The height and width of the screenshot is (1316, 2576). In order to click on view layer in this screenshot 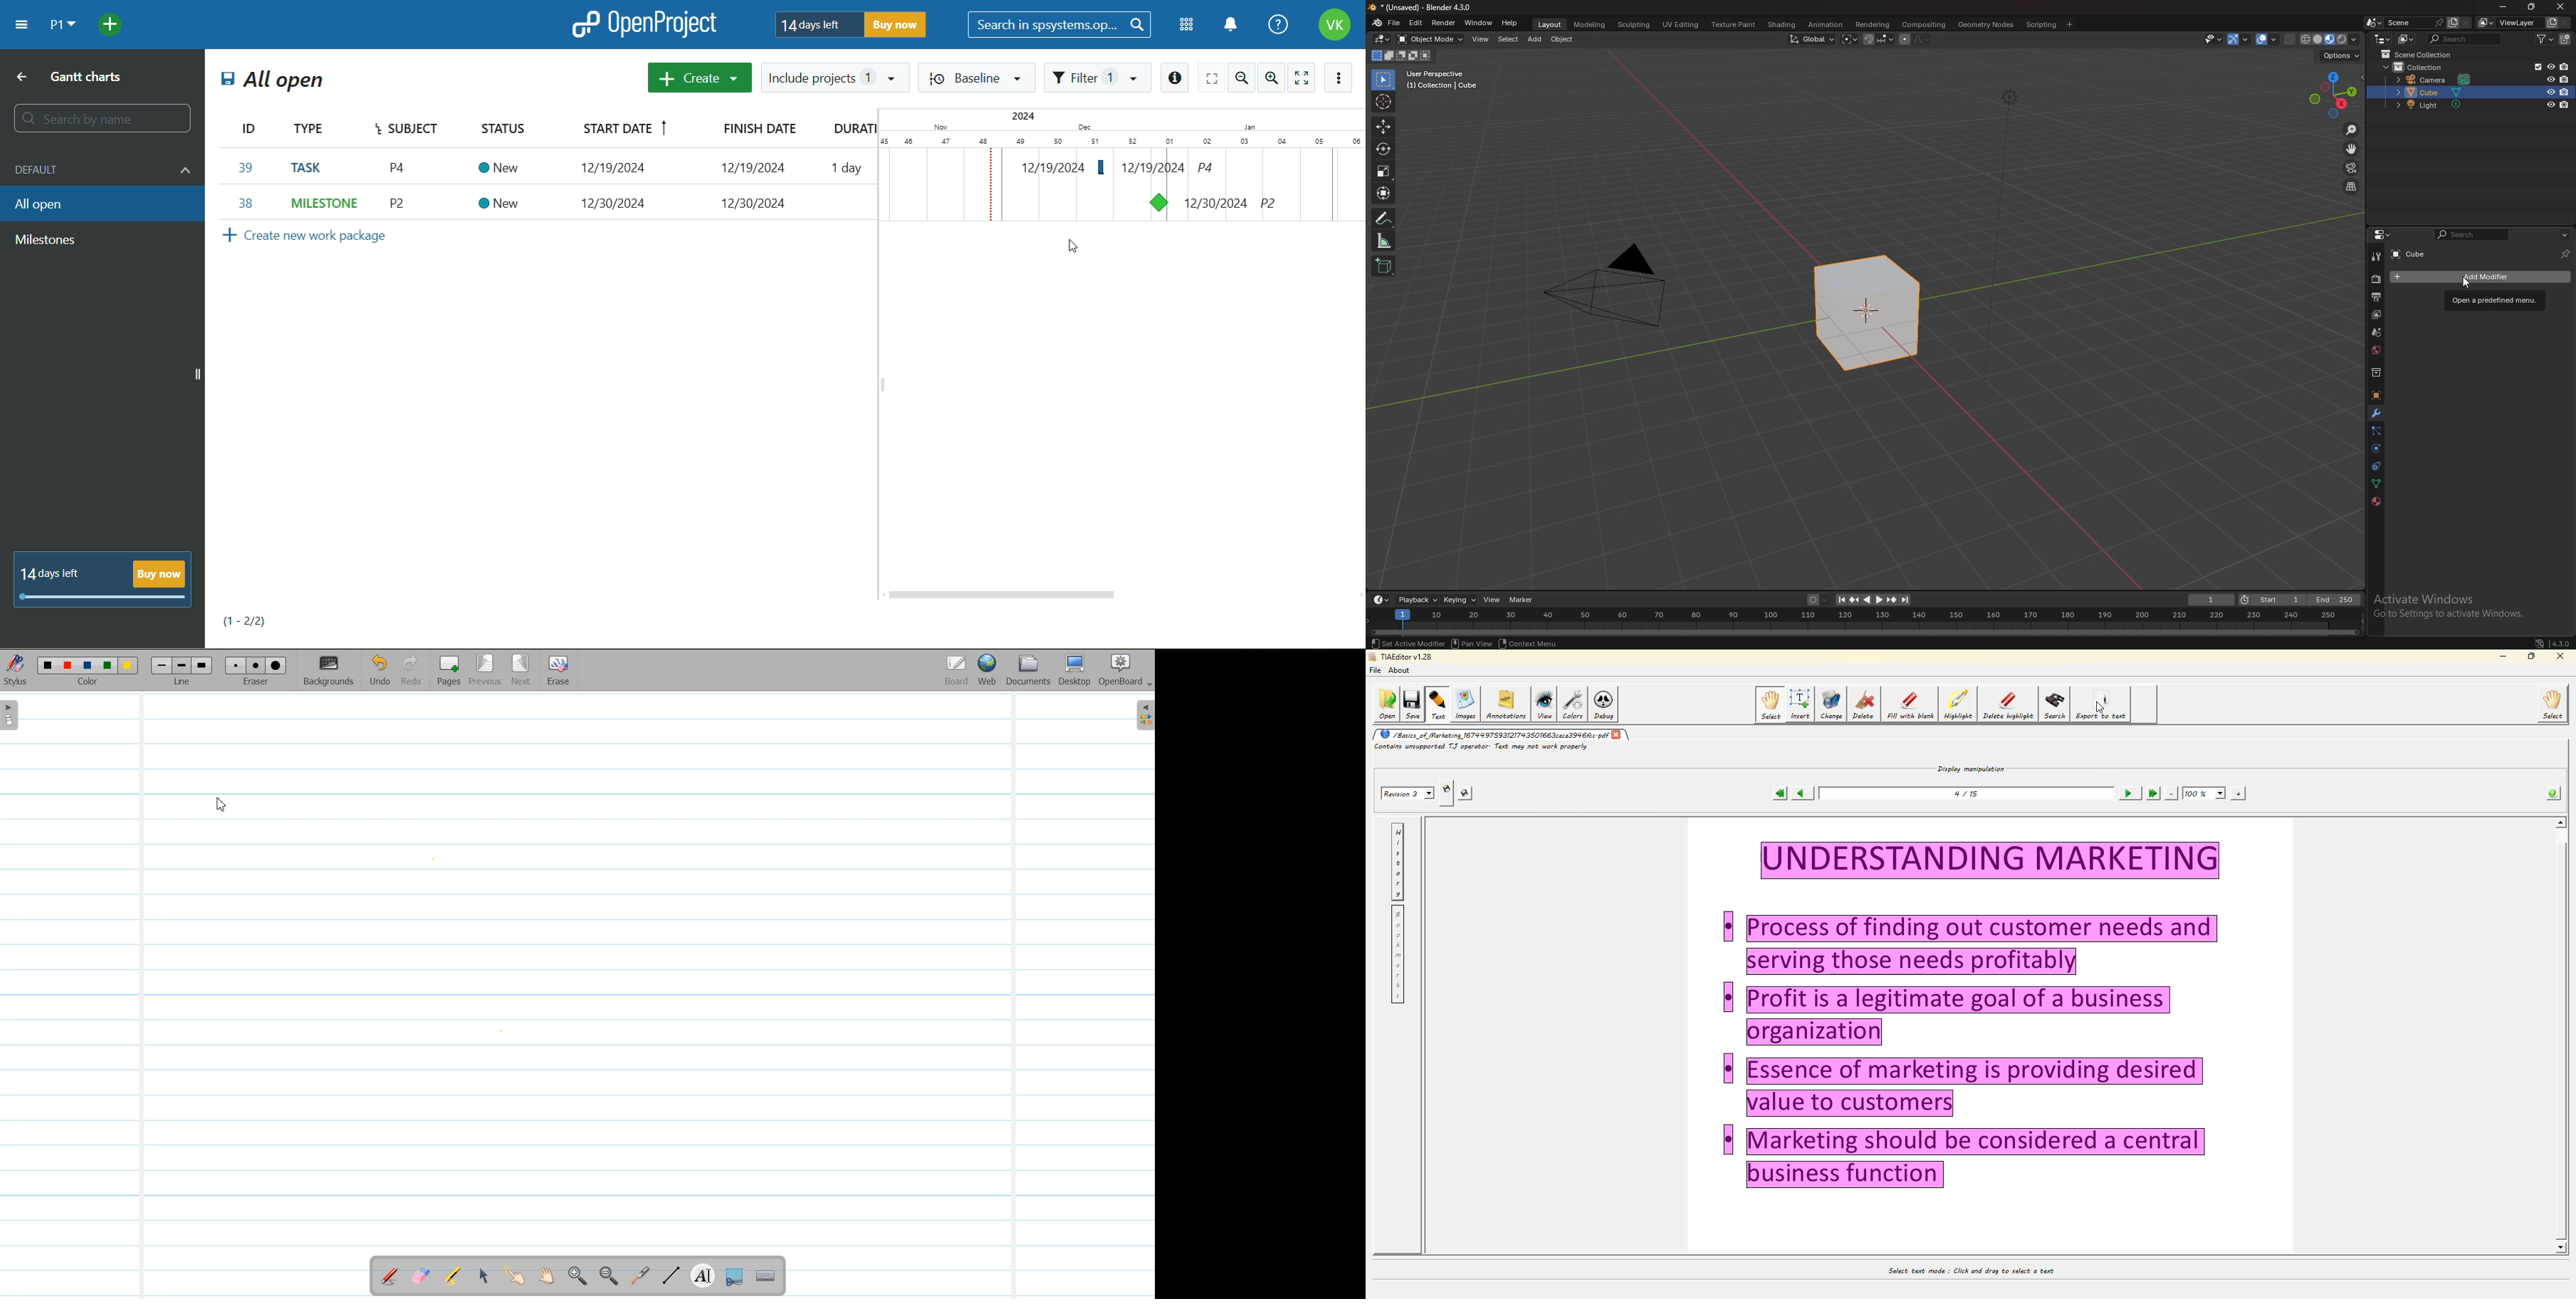, I will do `click(2509, 23)`.